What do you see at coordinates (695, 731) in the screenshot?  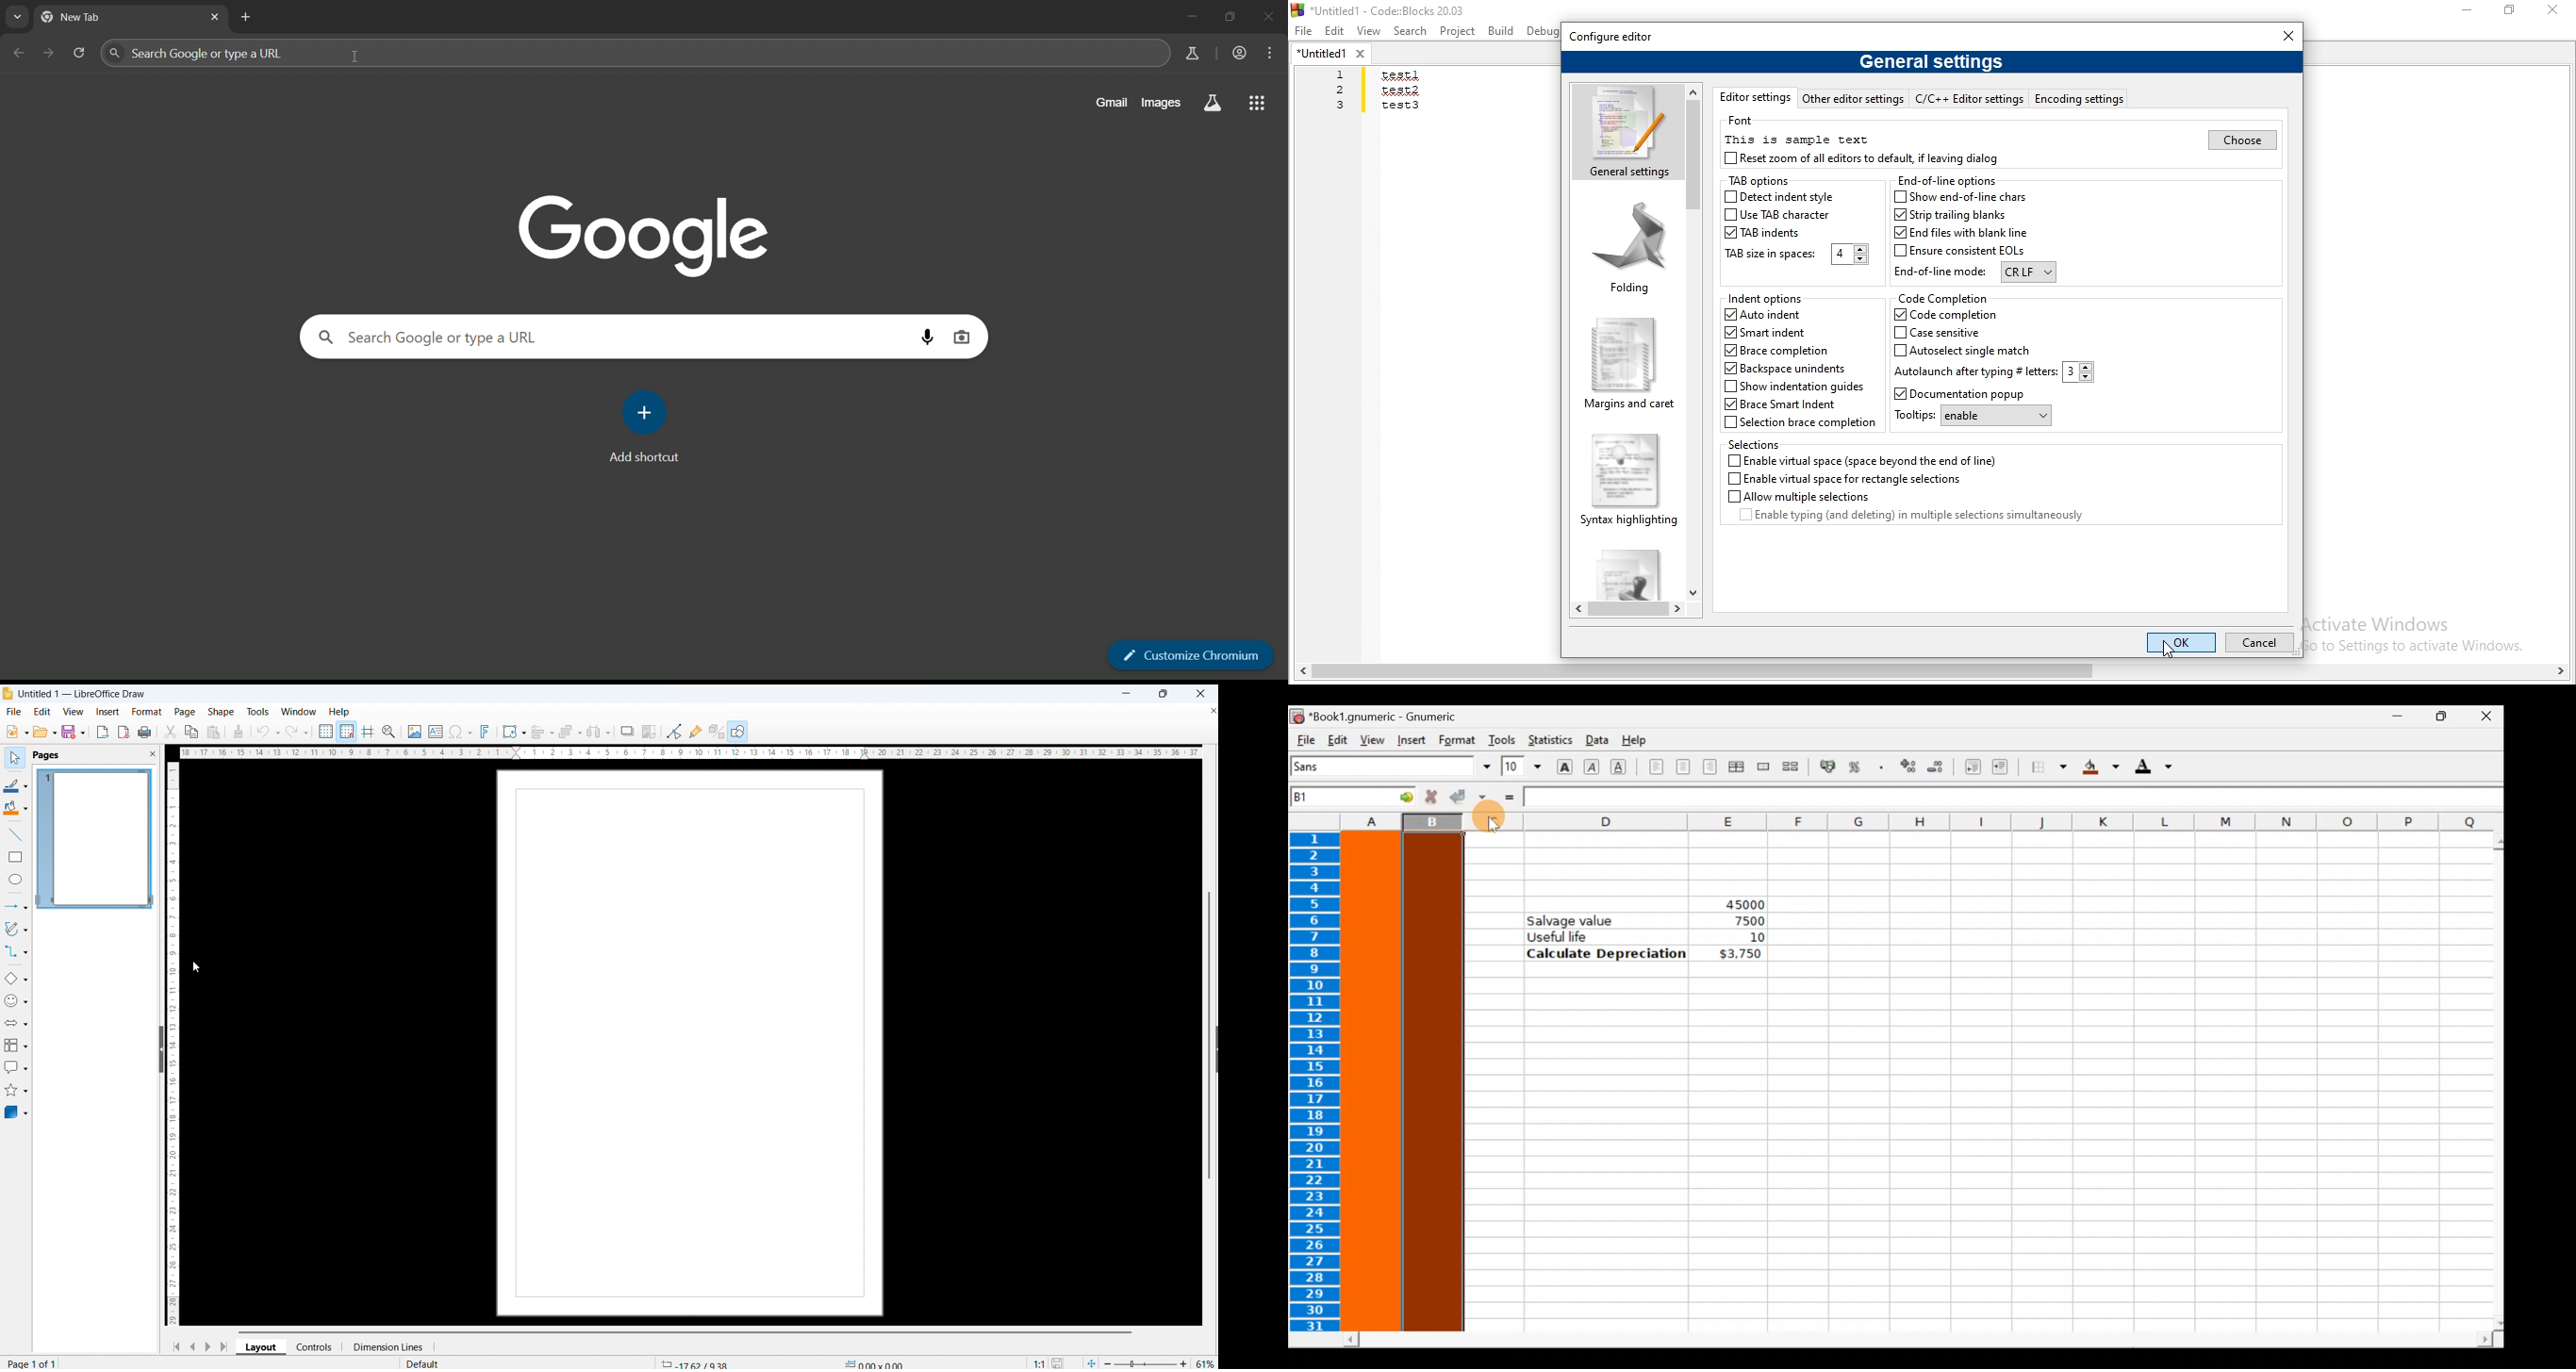 I see `show gluepoint functions` at bounding box center [695, 731].